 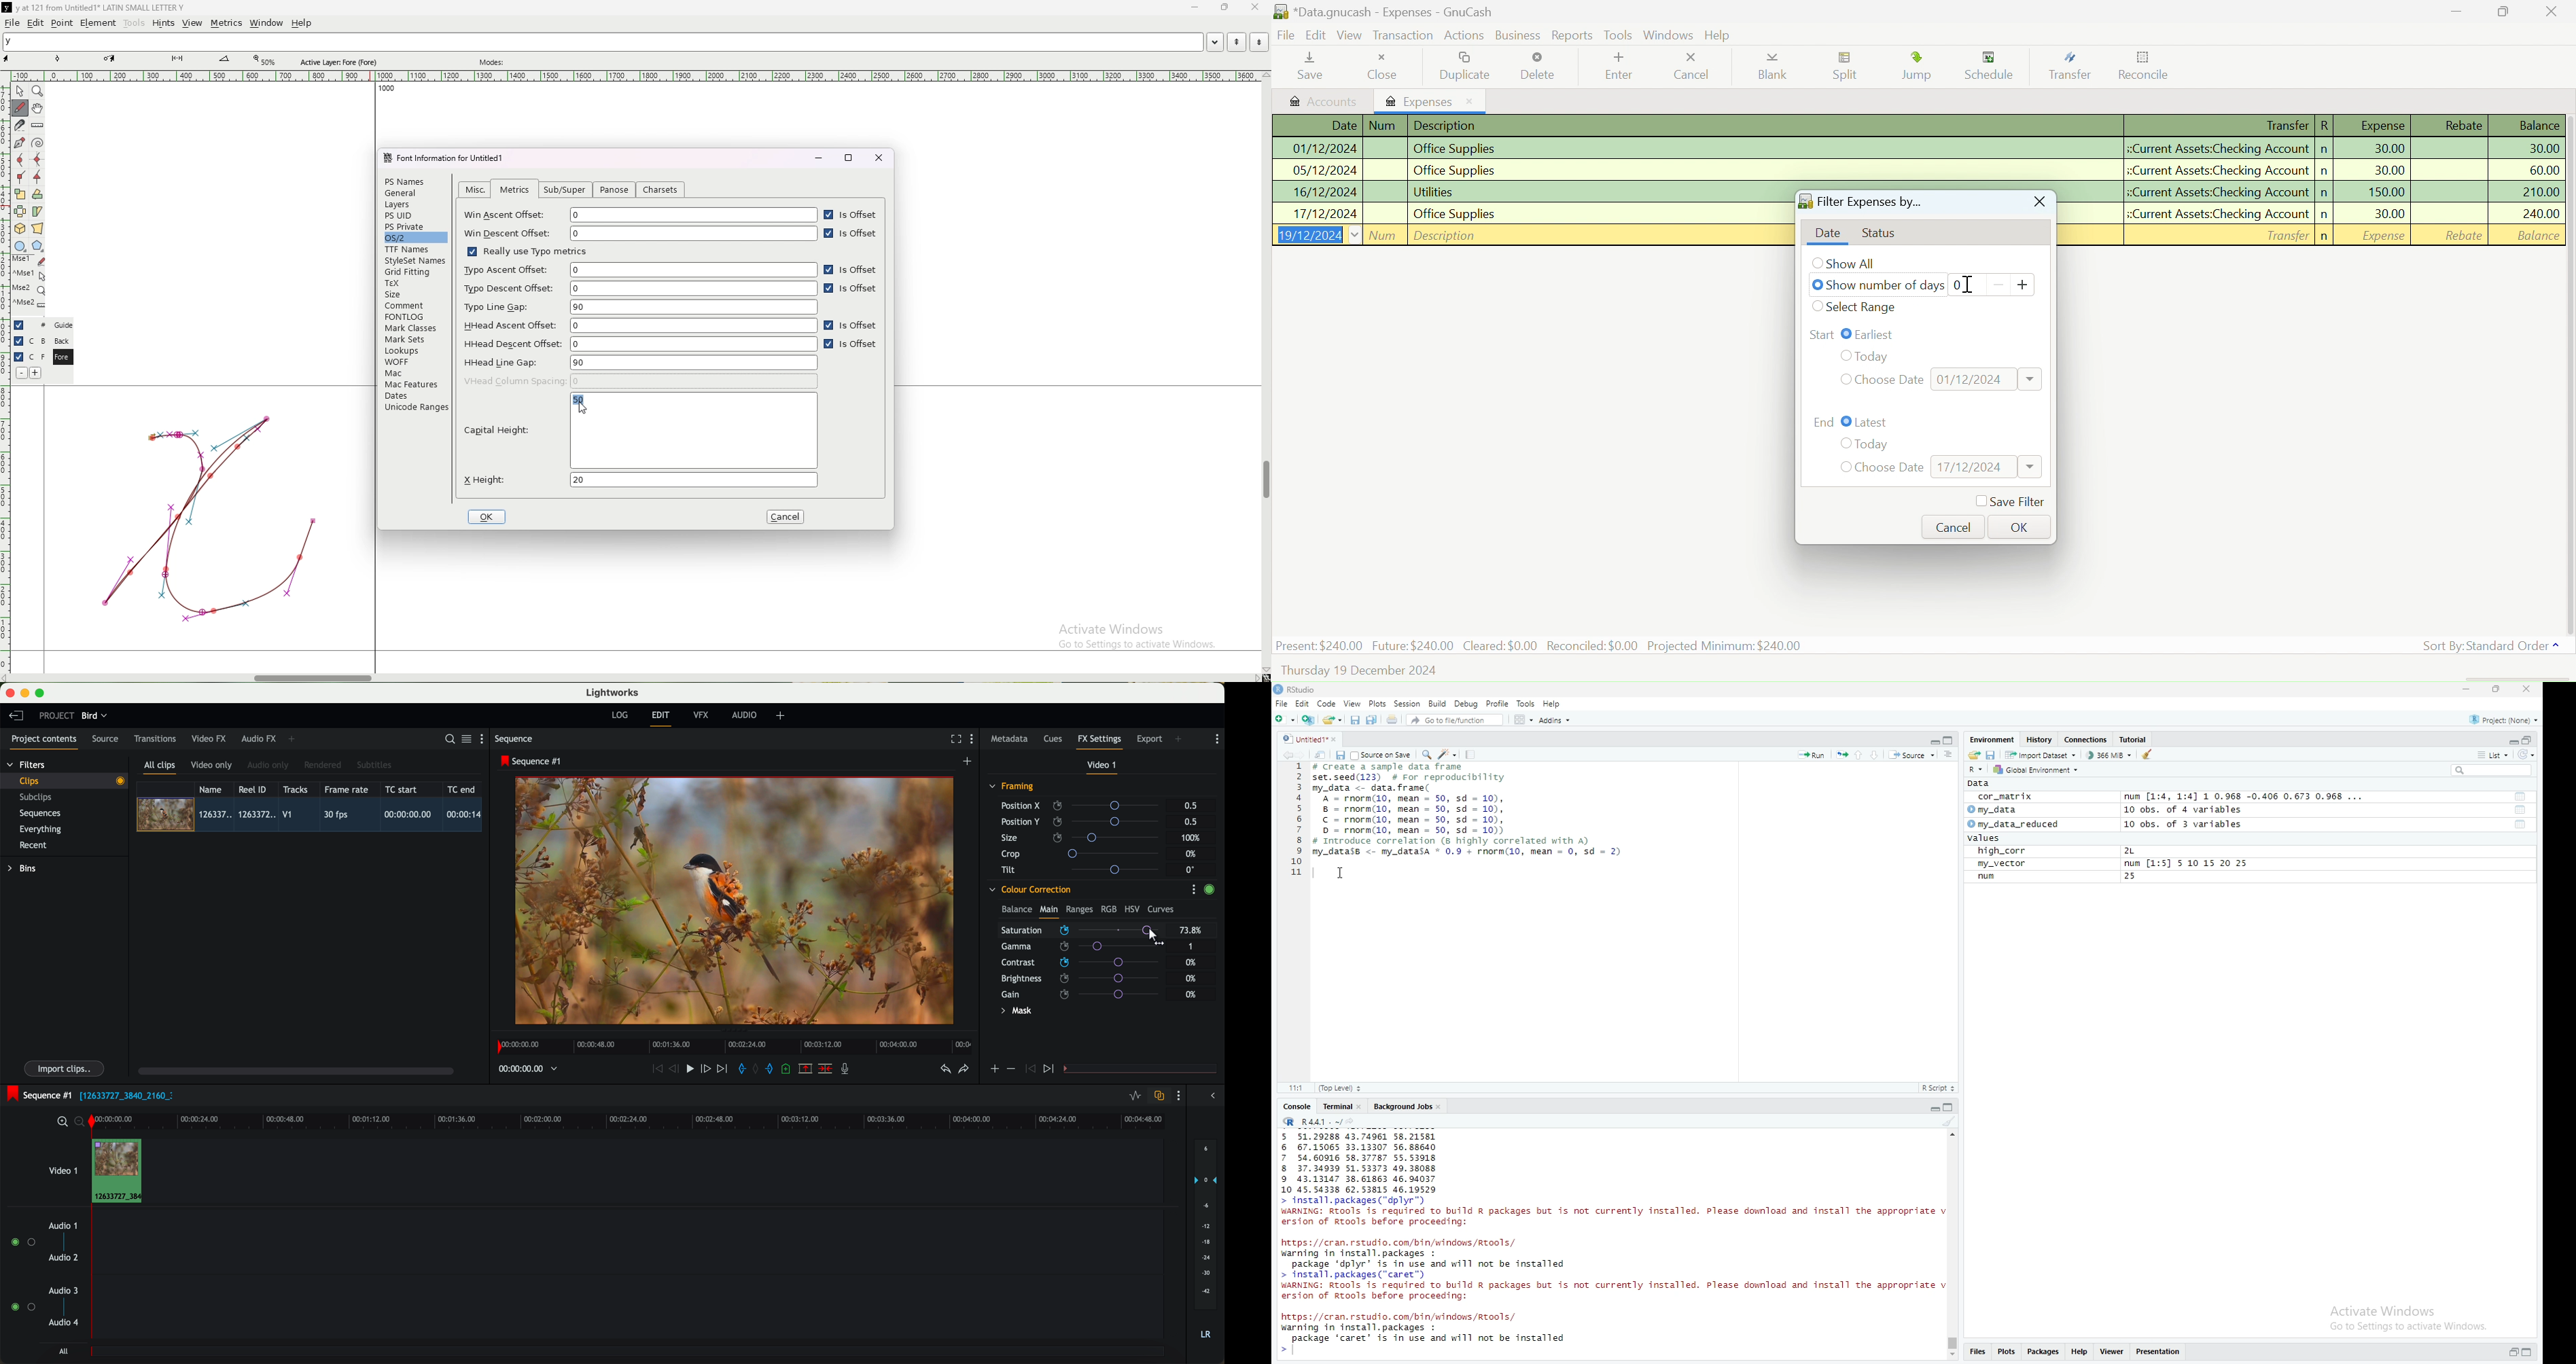 What do you see at coordinates (1328, 703) in the screenshot?
I see `Code` at bounding box center [1328, 703].